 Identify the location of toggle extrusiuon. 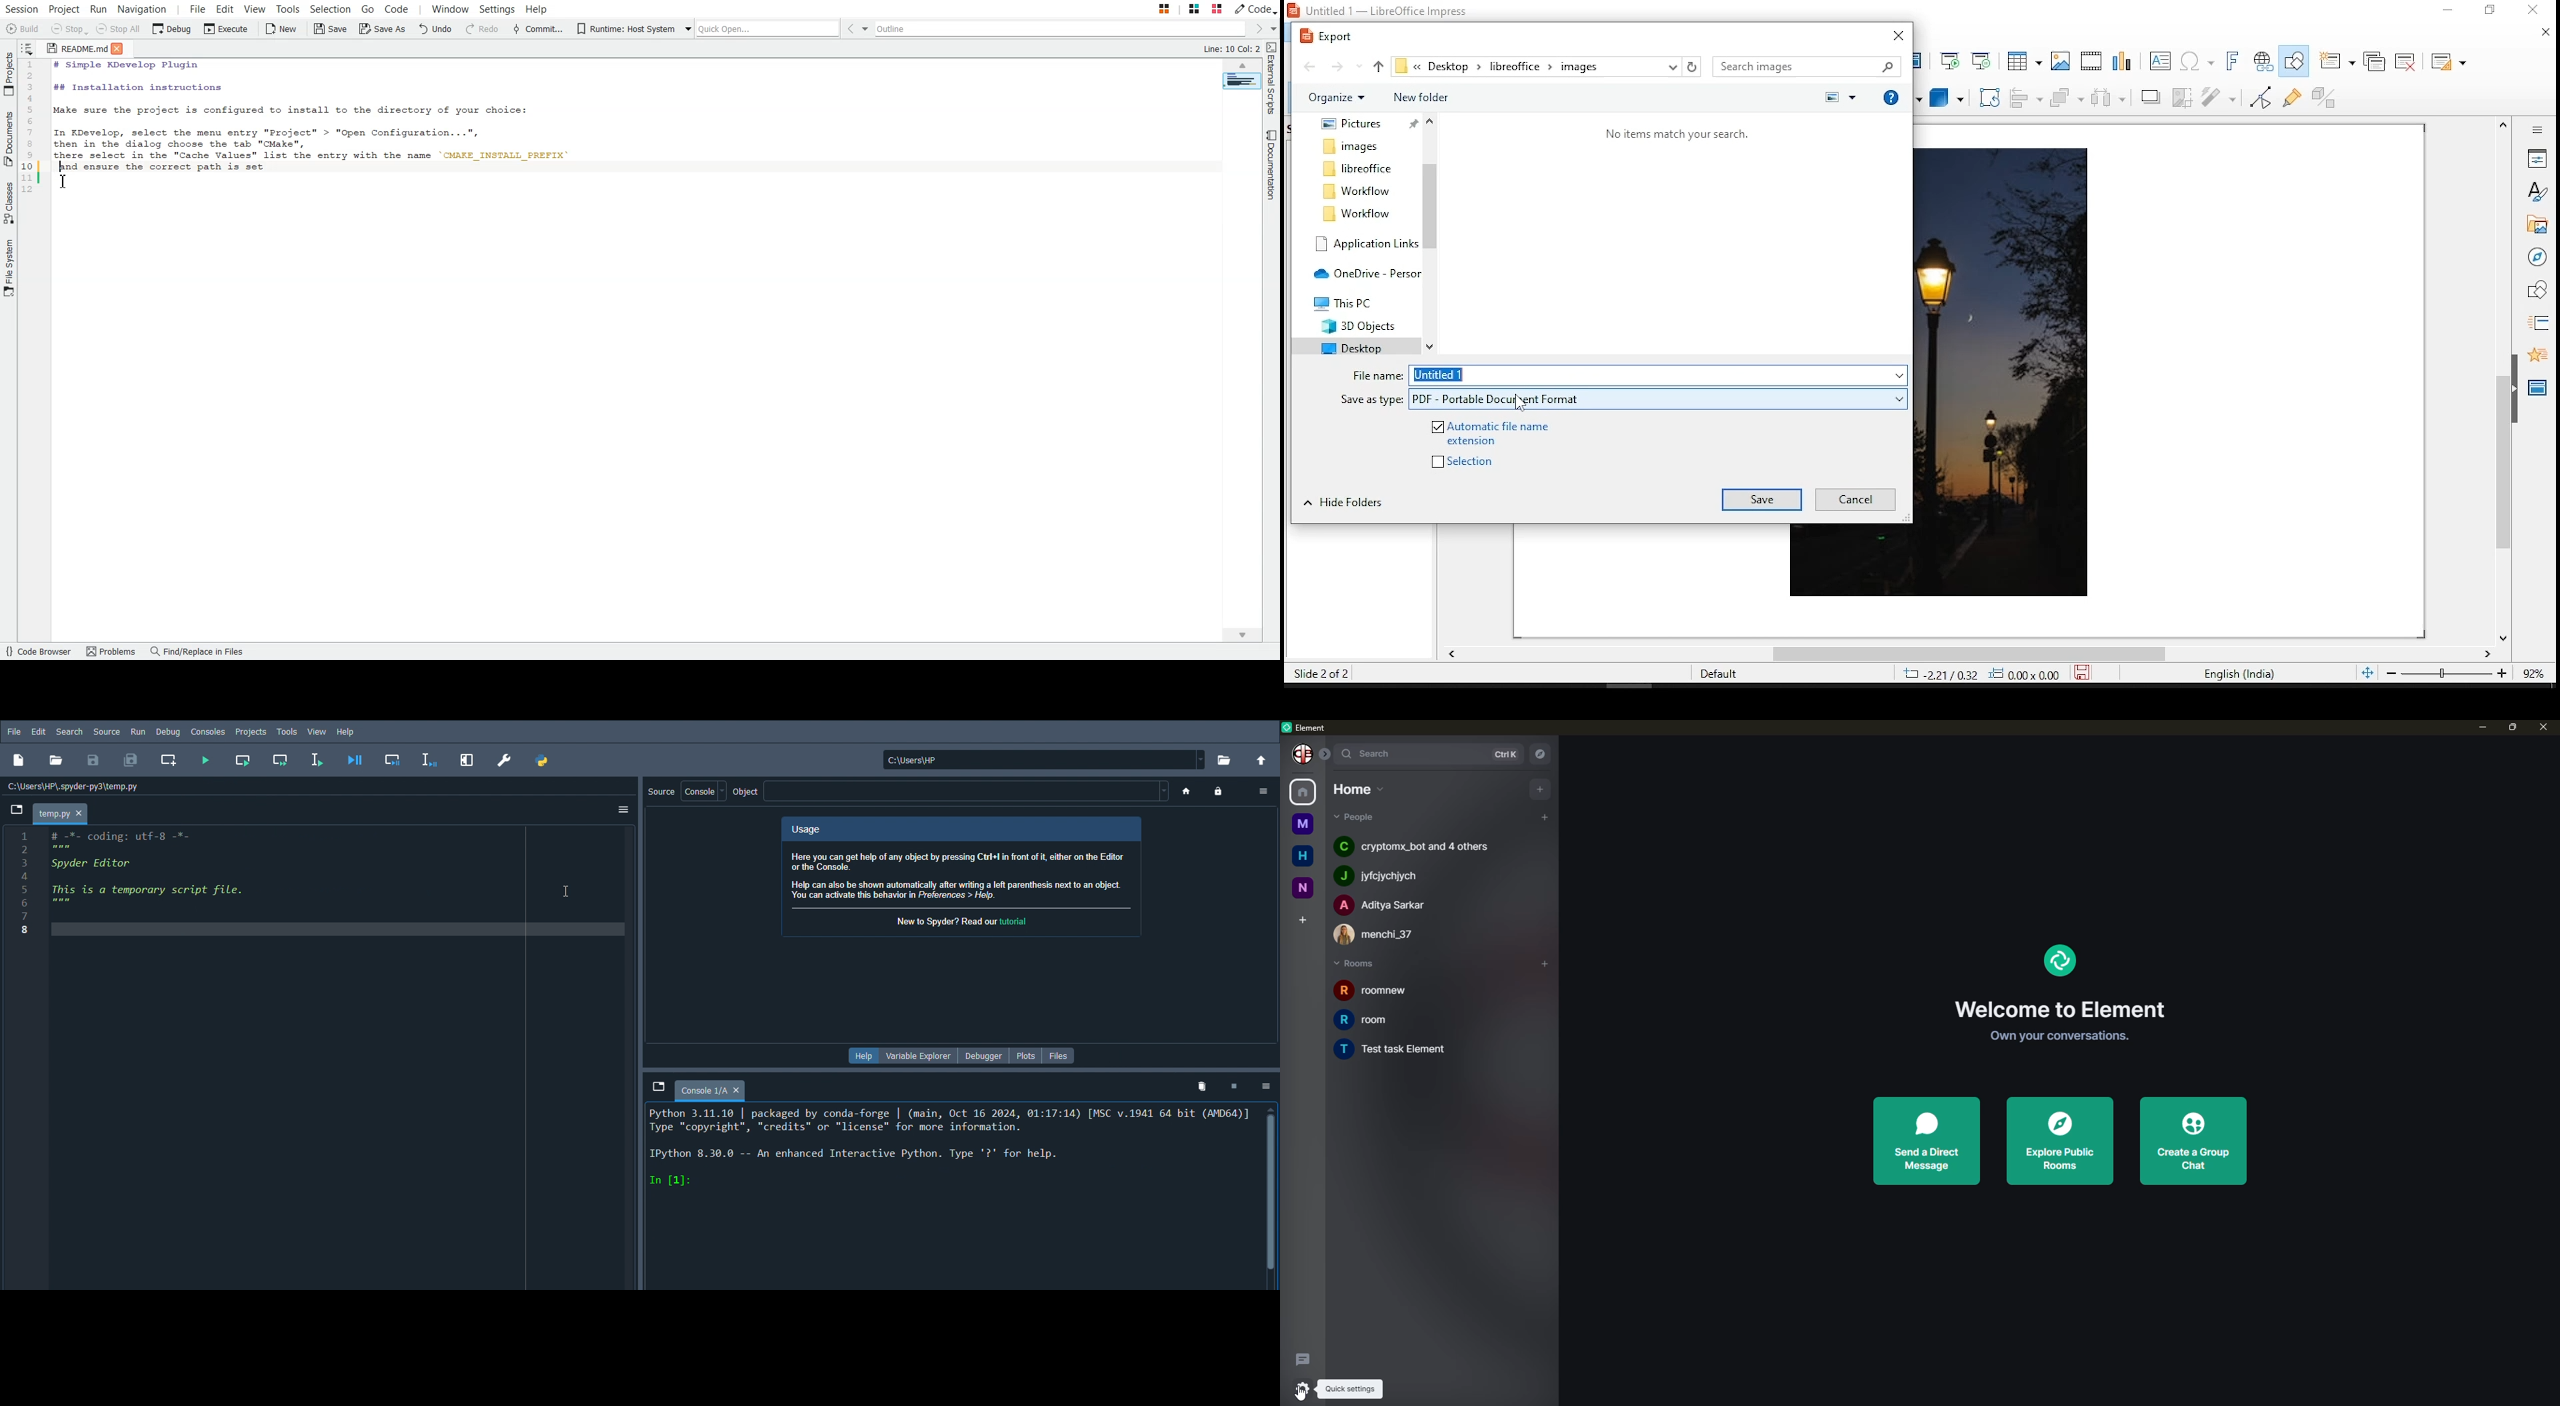
(2330, 96).